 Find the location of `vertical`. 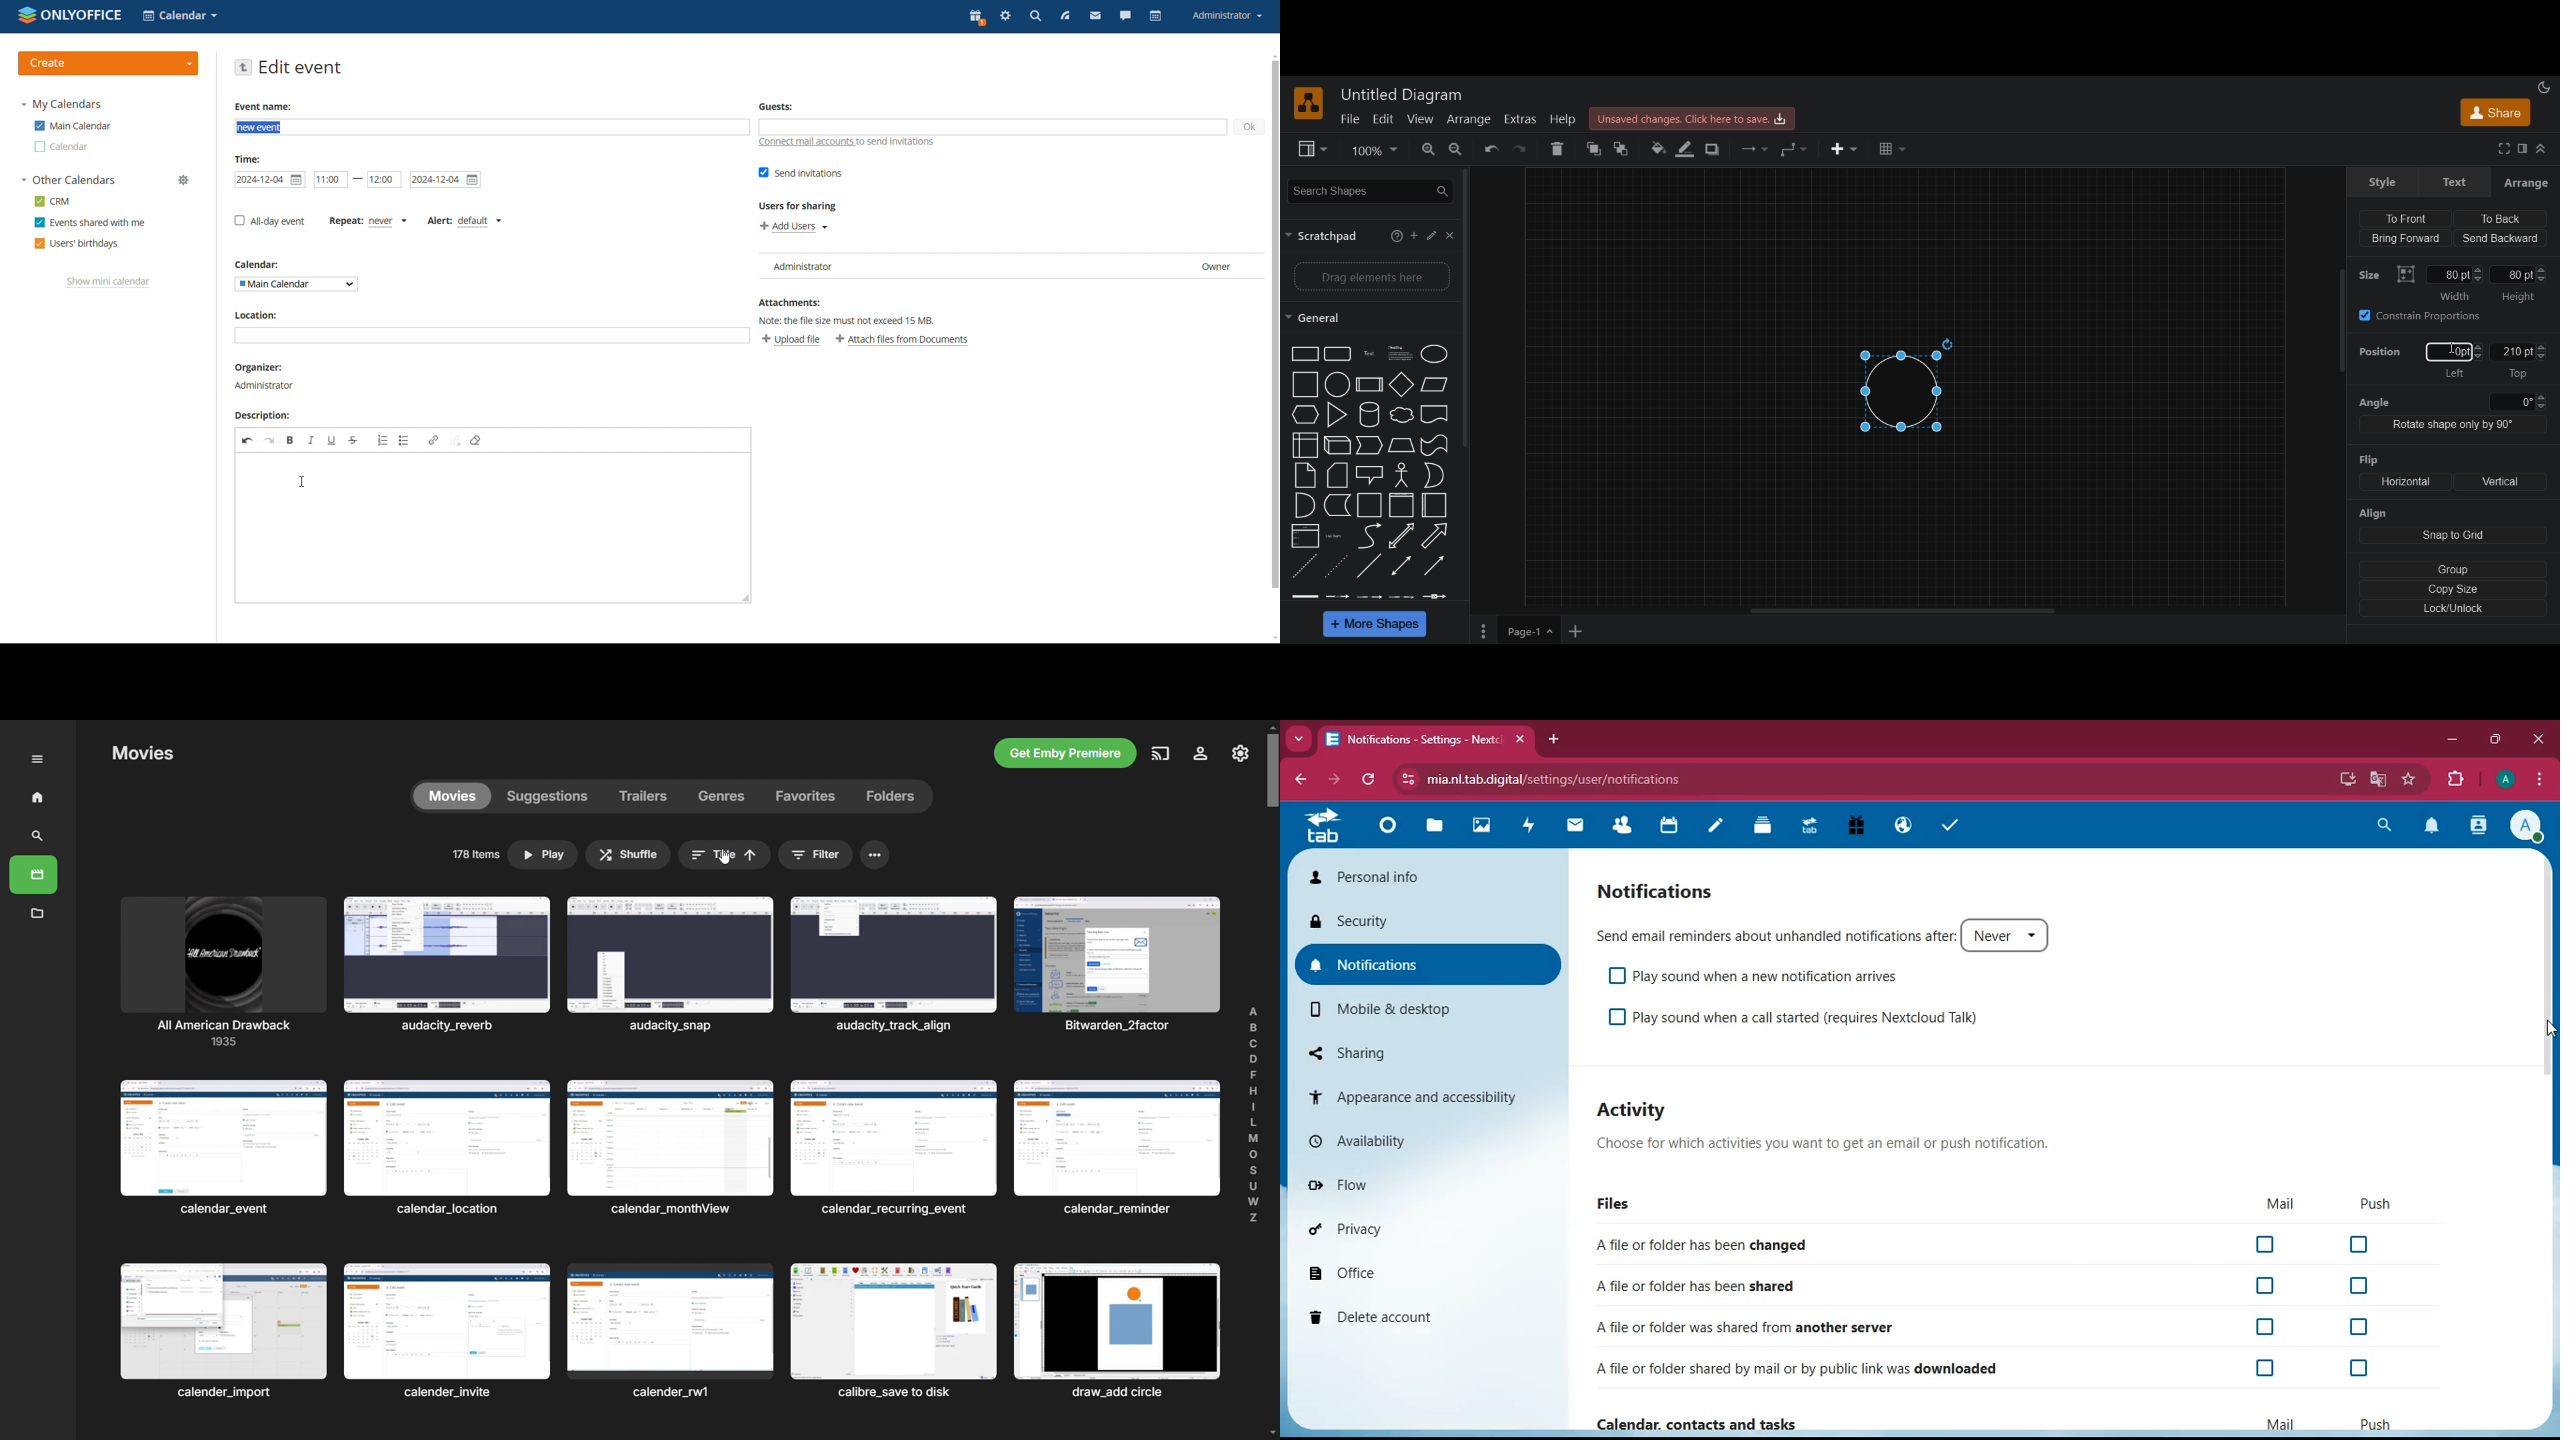

vertical is located at coordinates (2502, 482).